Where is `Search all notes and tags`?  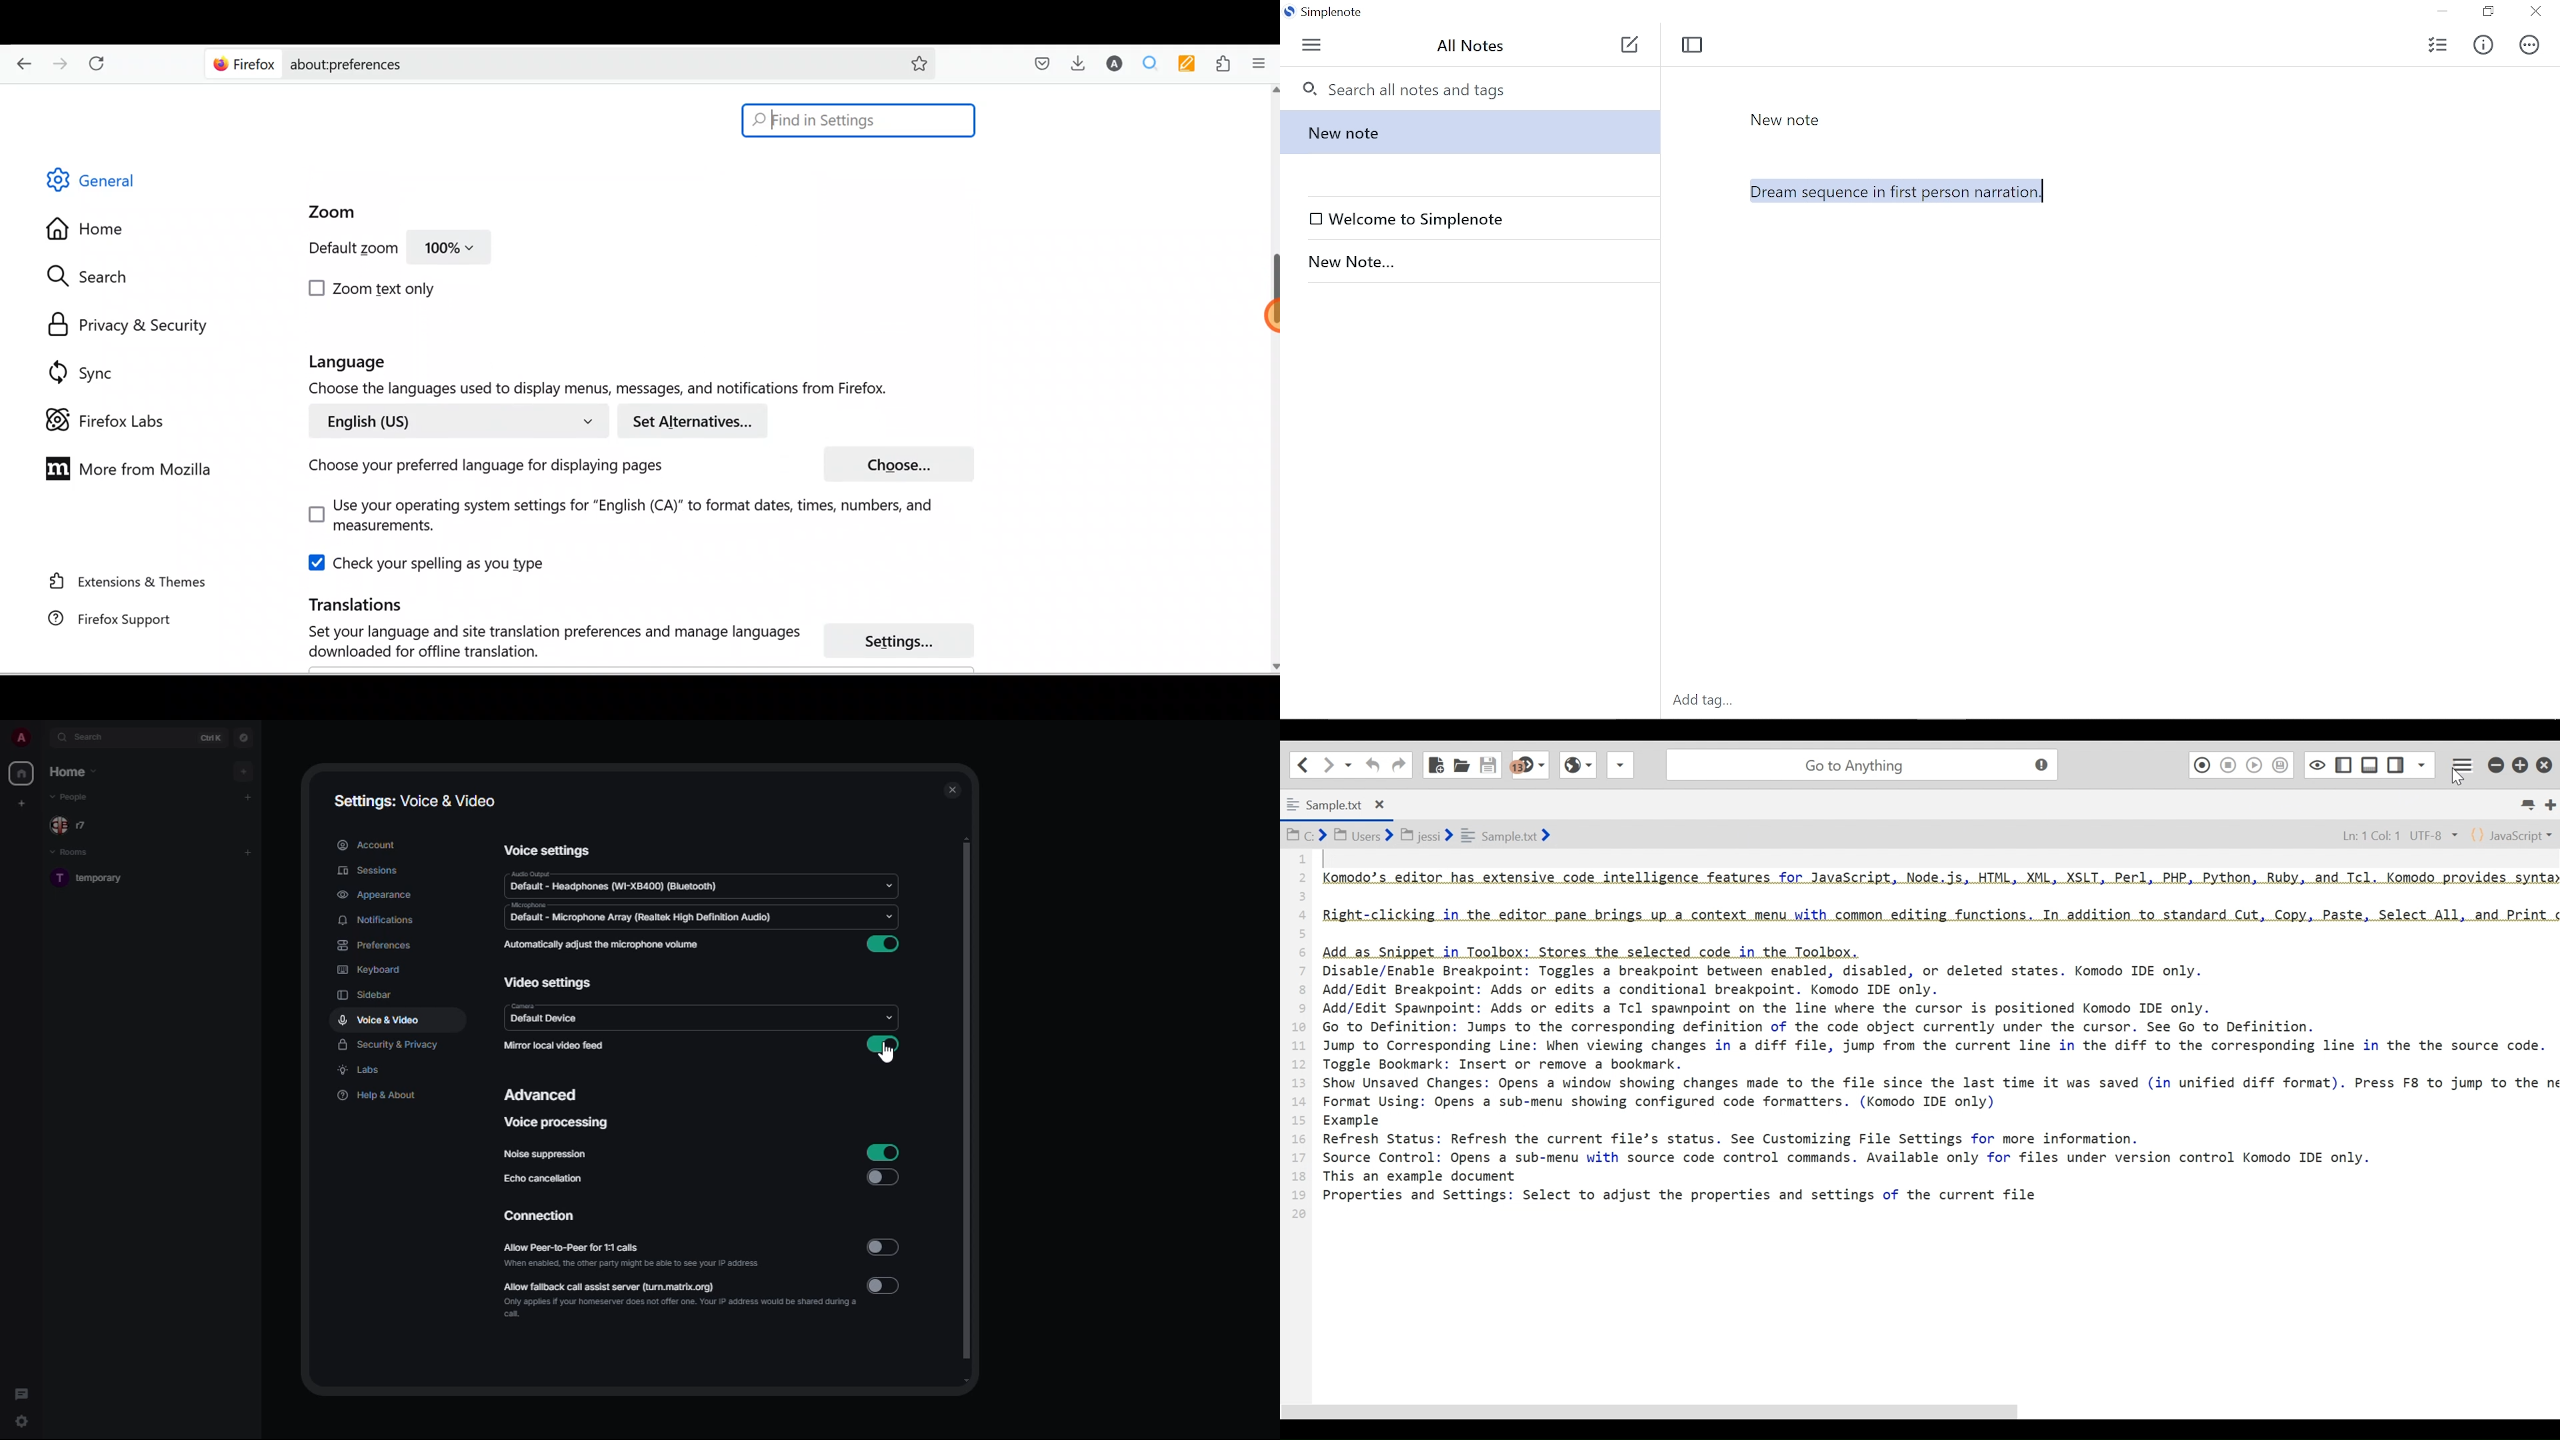 Search all notes and tags is located at coordinates (1477, 88).